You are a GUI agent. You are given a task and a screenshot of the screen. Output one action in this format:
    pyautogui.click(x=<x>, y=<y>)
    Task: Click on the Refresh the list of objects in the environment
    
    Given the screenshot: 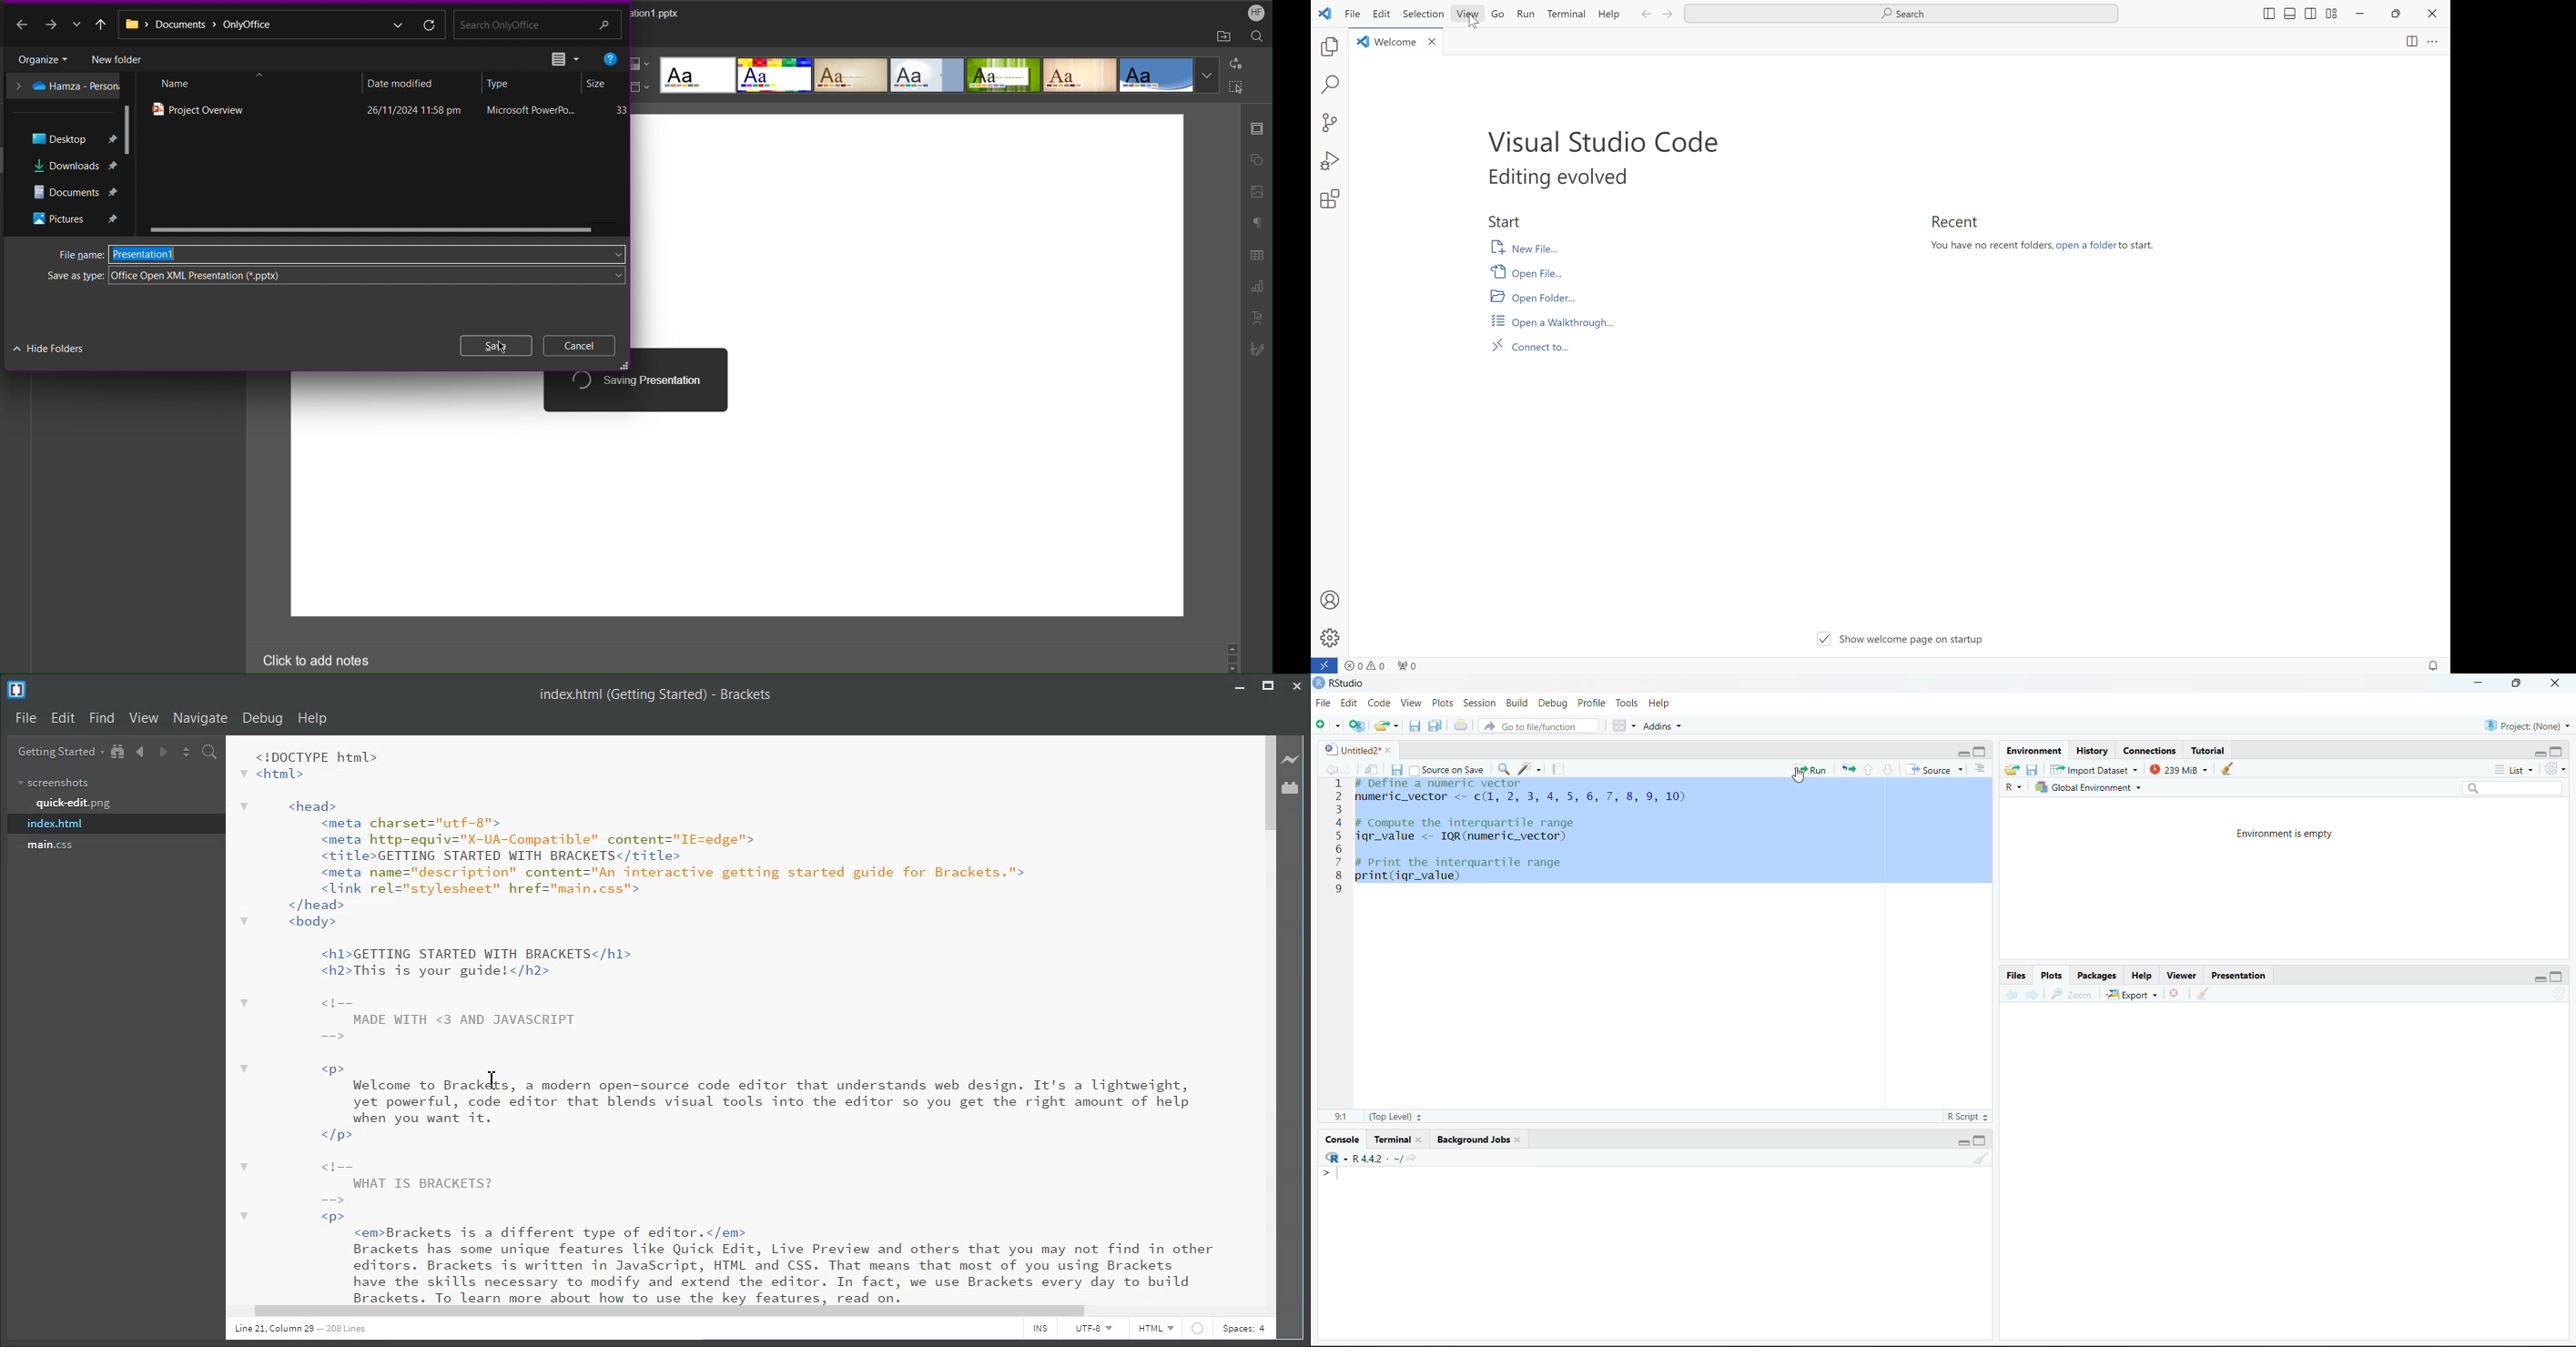 What is the action you would take?
    pyautogui.click(x=2559, y=771)
    